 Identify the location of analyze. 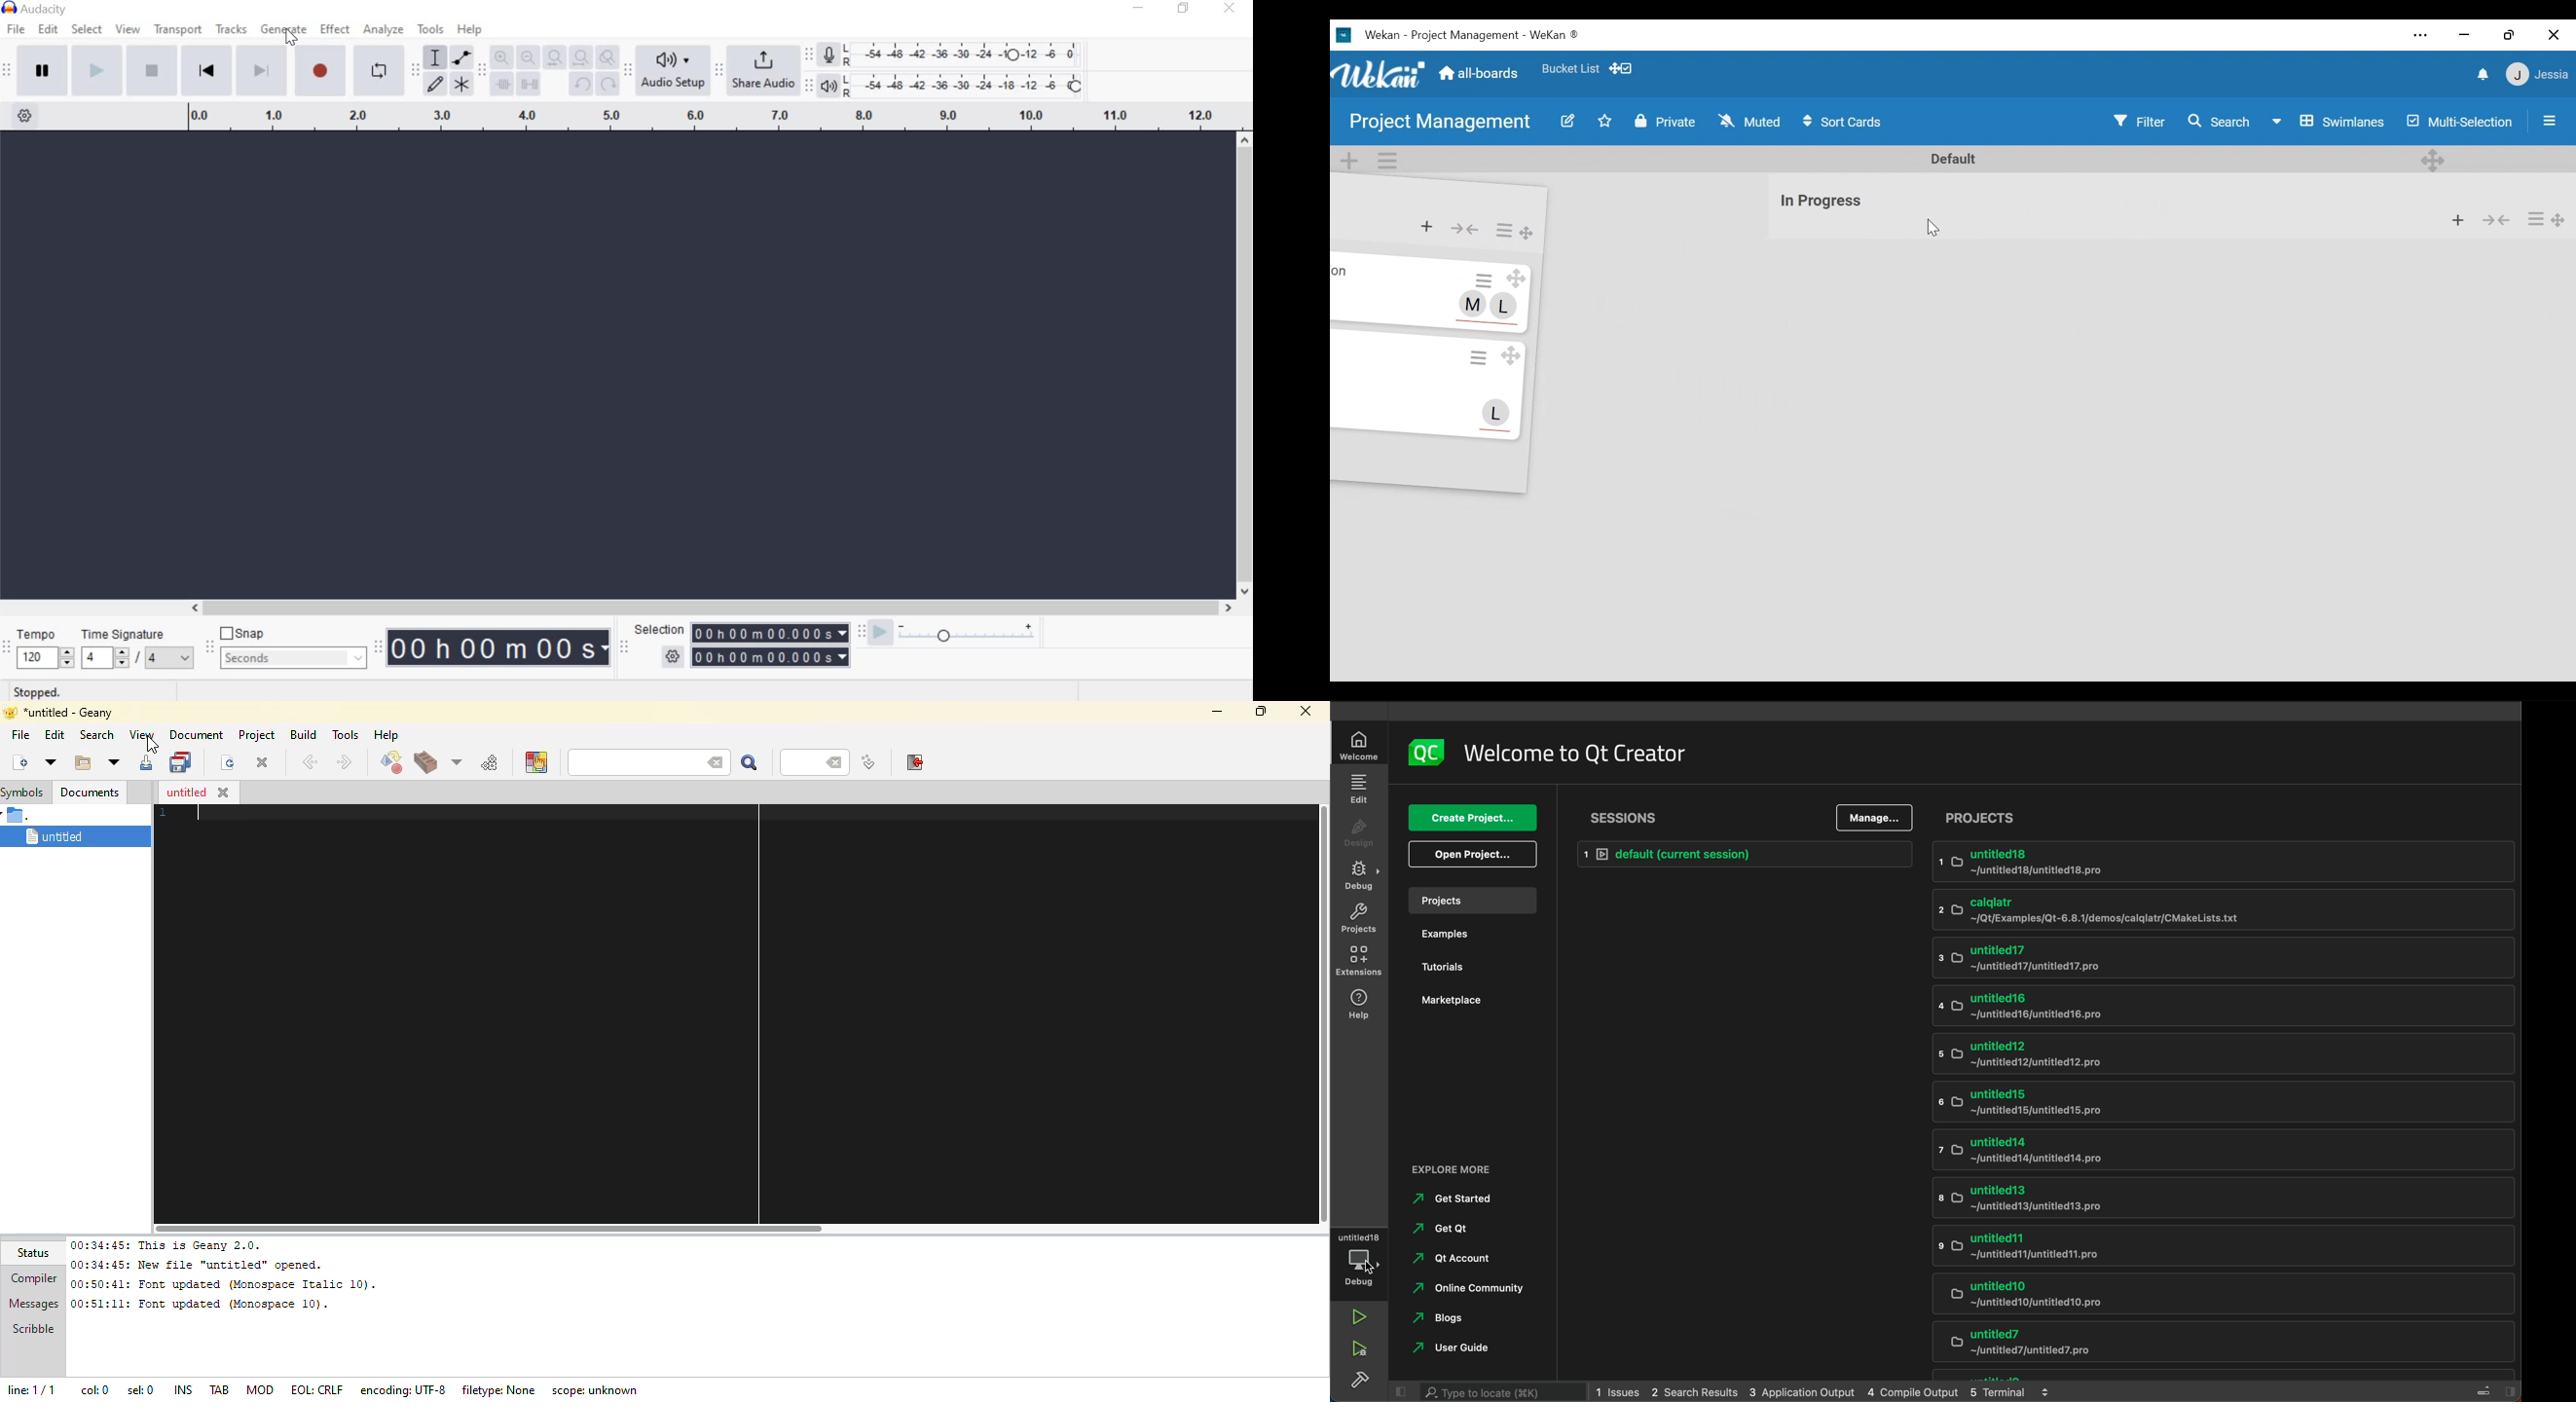
(385, 31).